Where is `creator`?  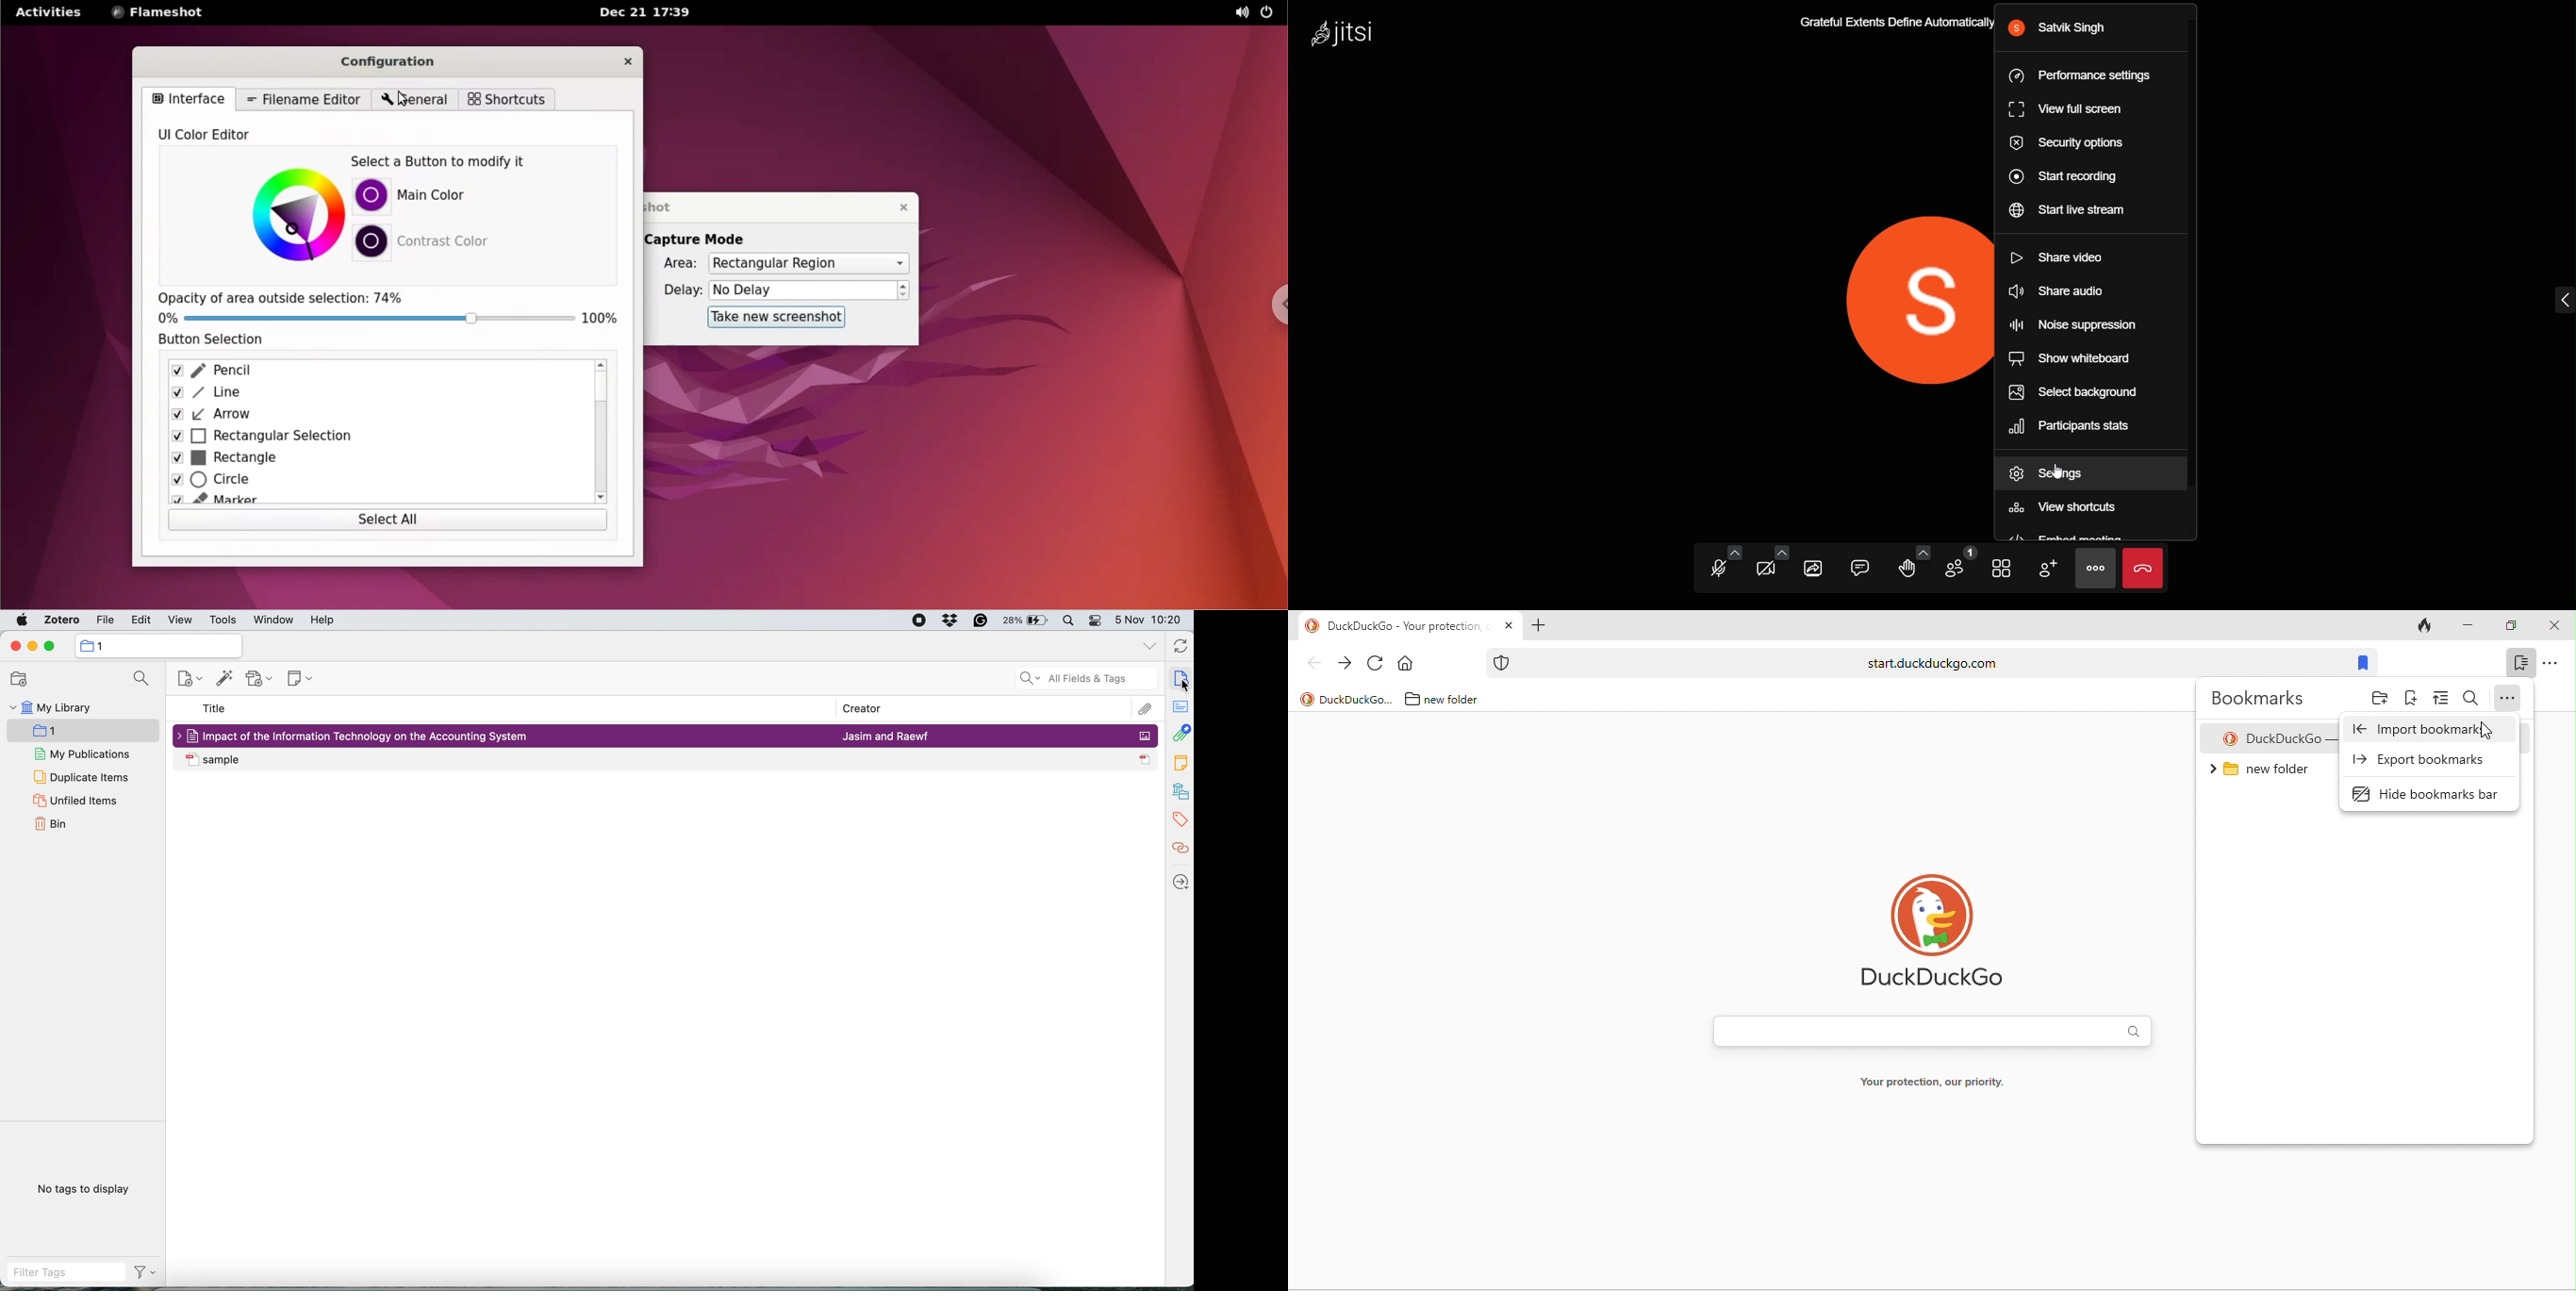 creator is located at coordinates (861, 707).